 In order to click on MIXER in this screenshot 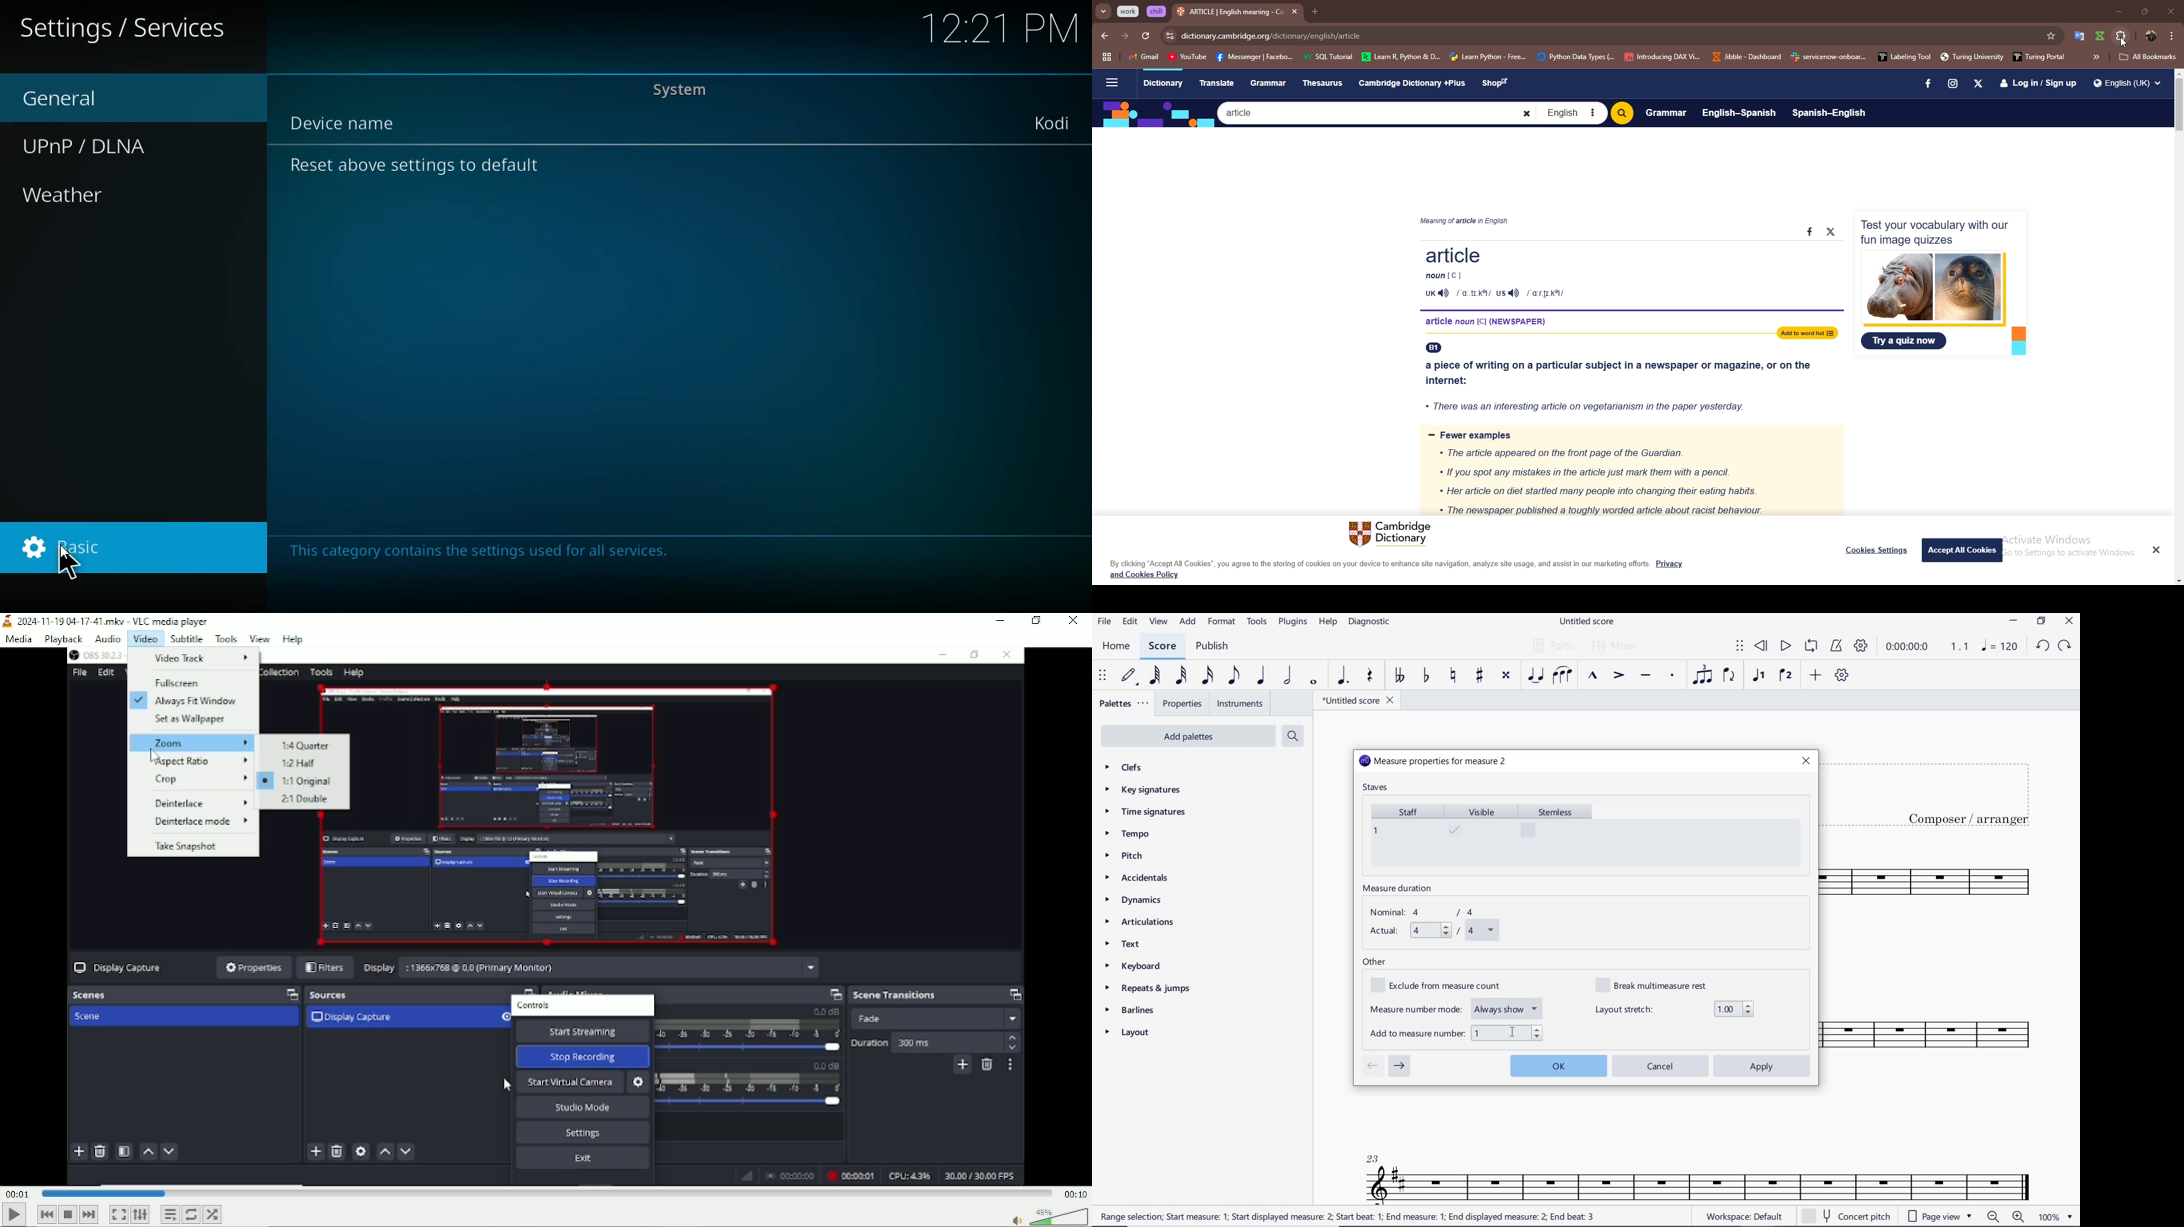, I will do `click(1615, 646)`.